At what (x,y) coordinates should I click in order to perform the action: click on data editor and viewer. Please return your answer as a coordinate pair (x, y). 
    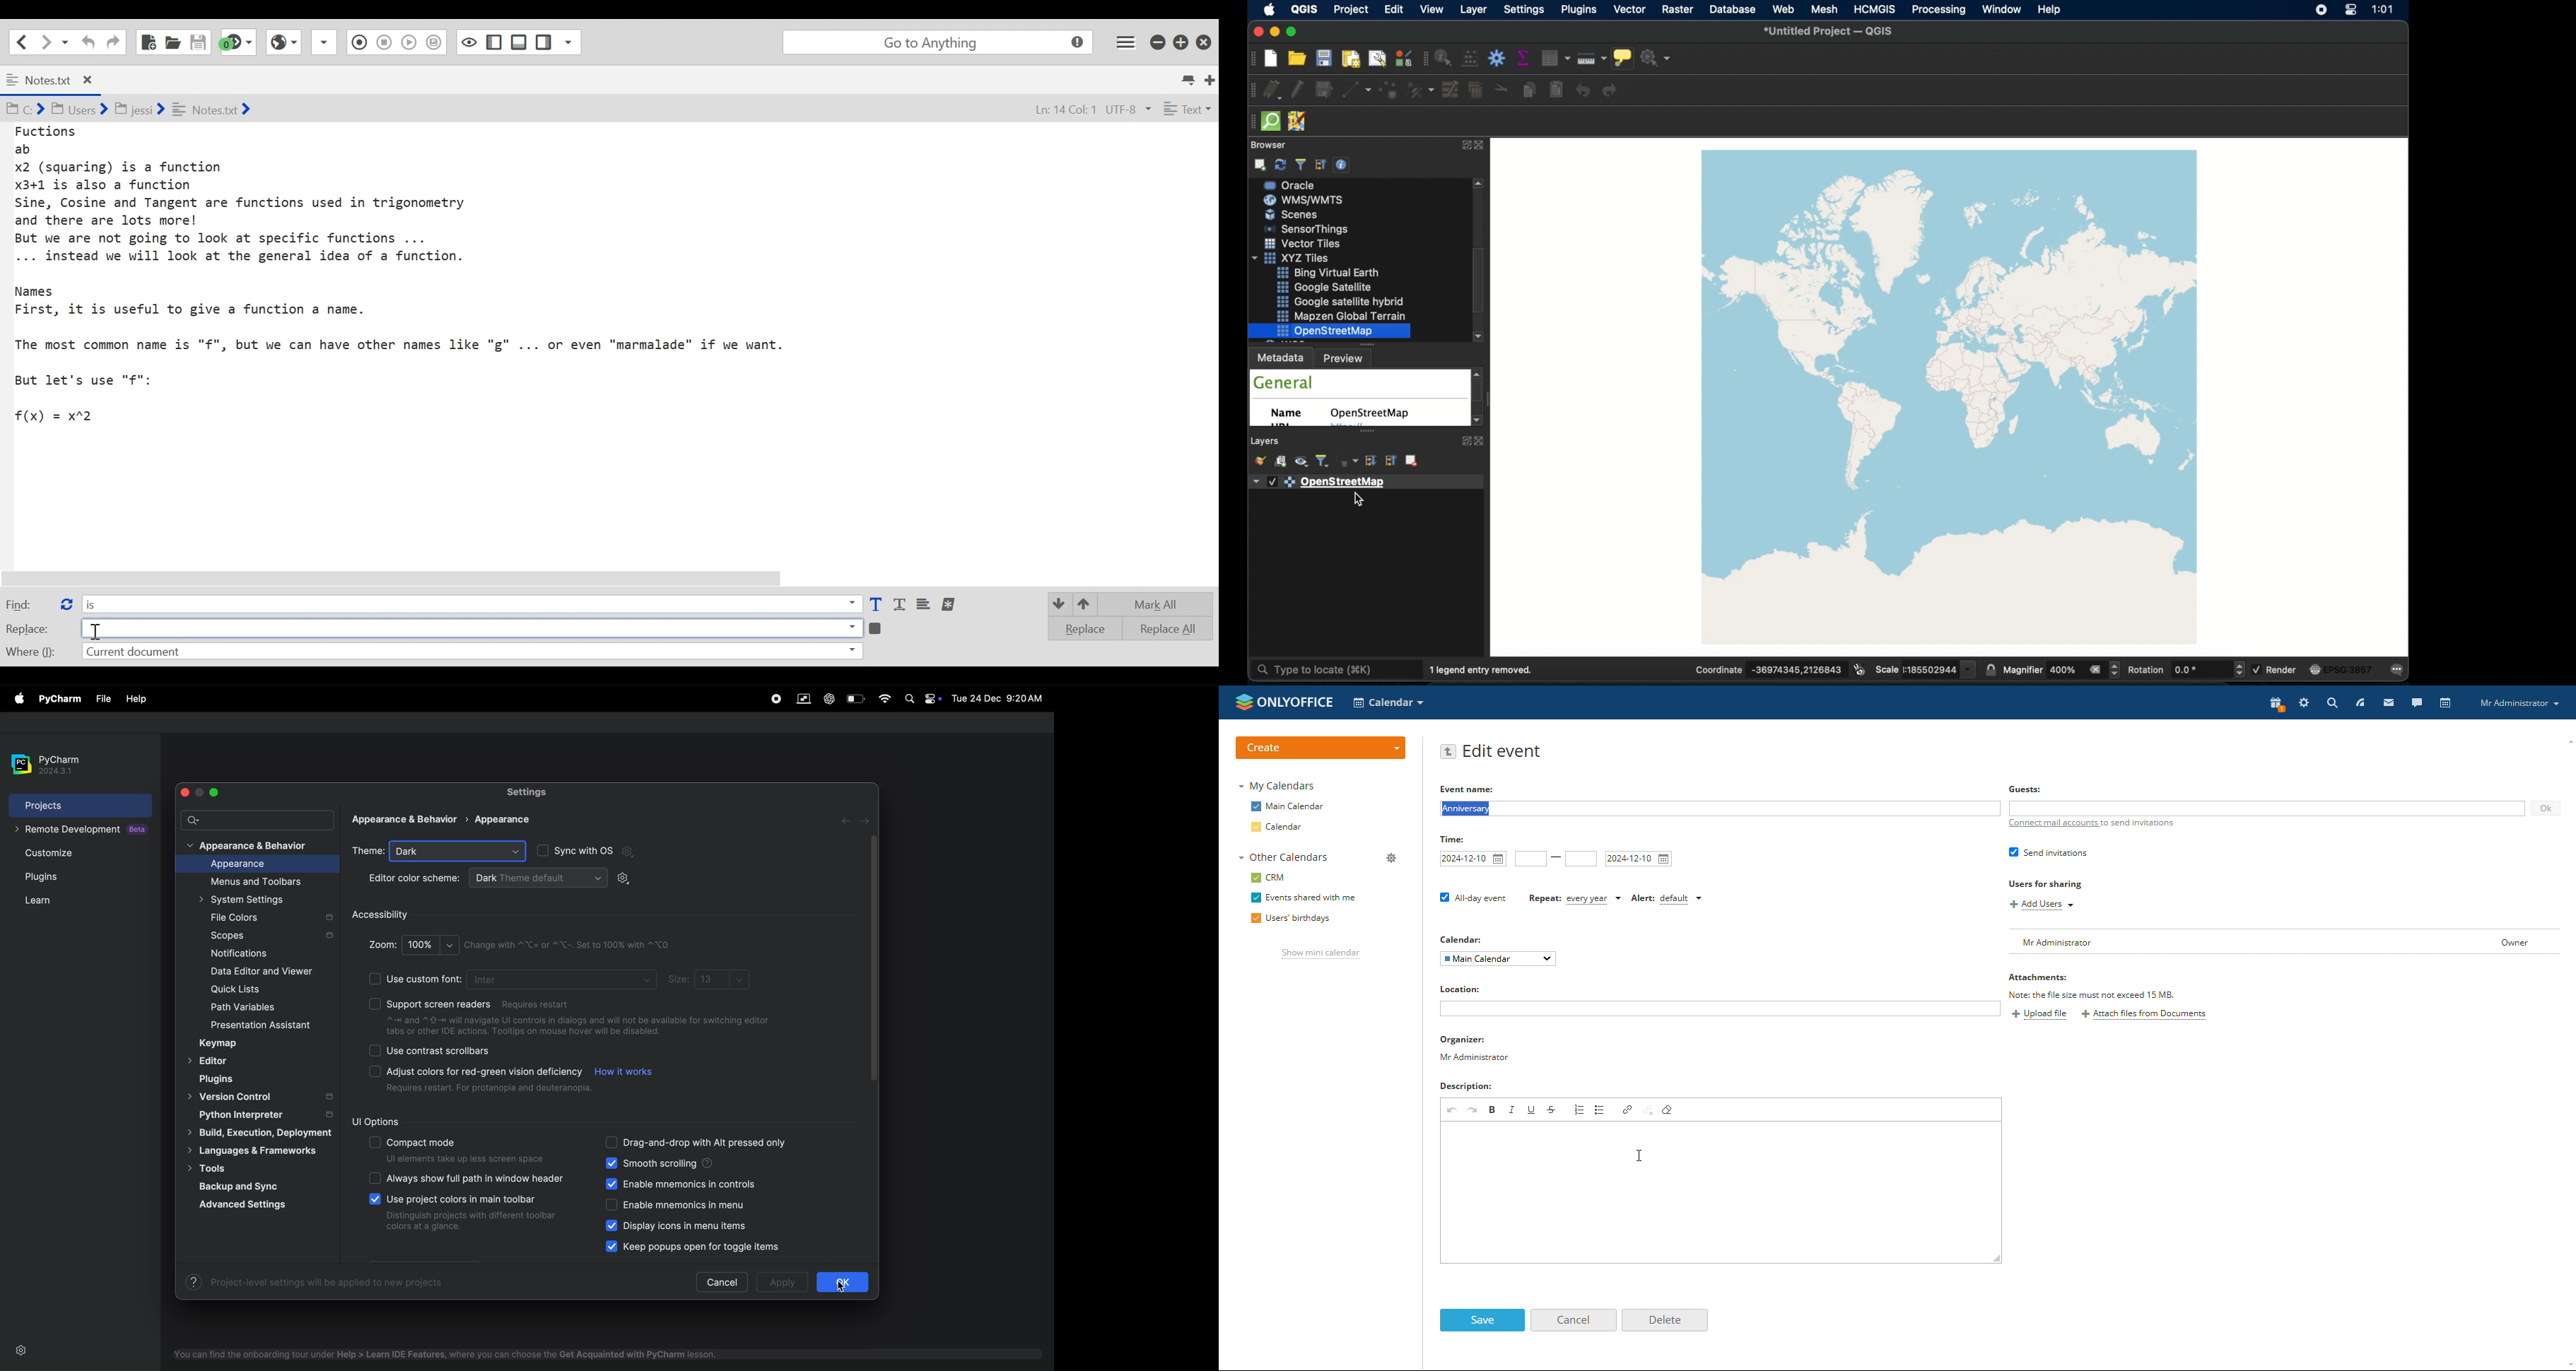
    Looking at the image, I should click on (266, 971).